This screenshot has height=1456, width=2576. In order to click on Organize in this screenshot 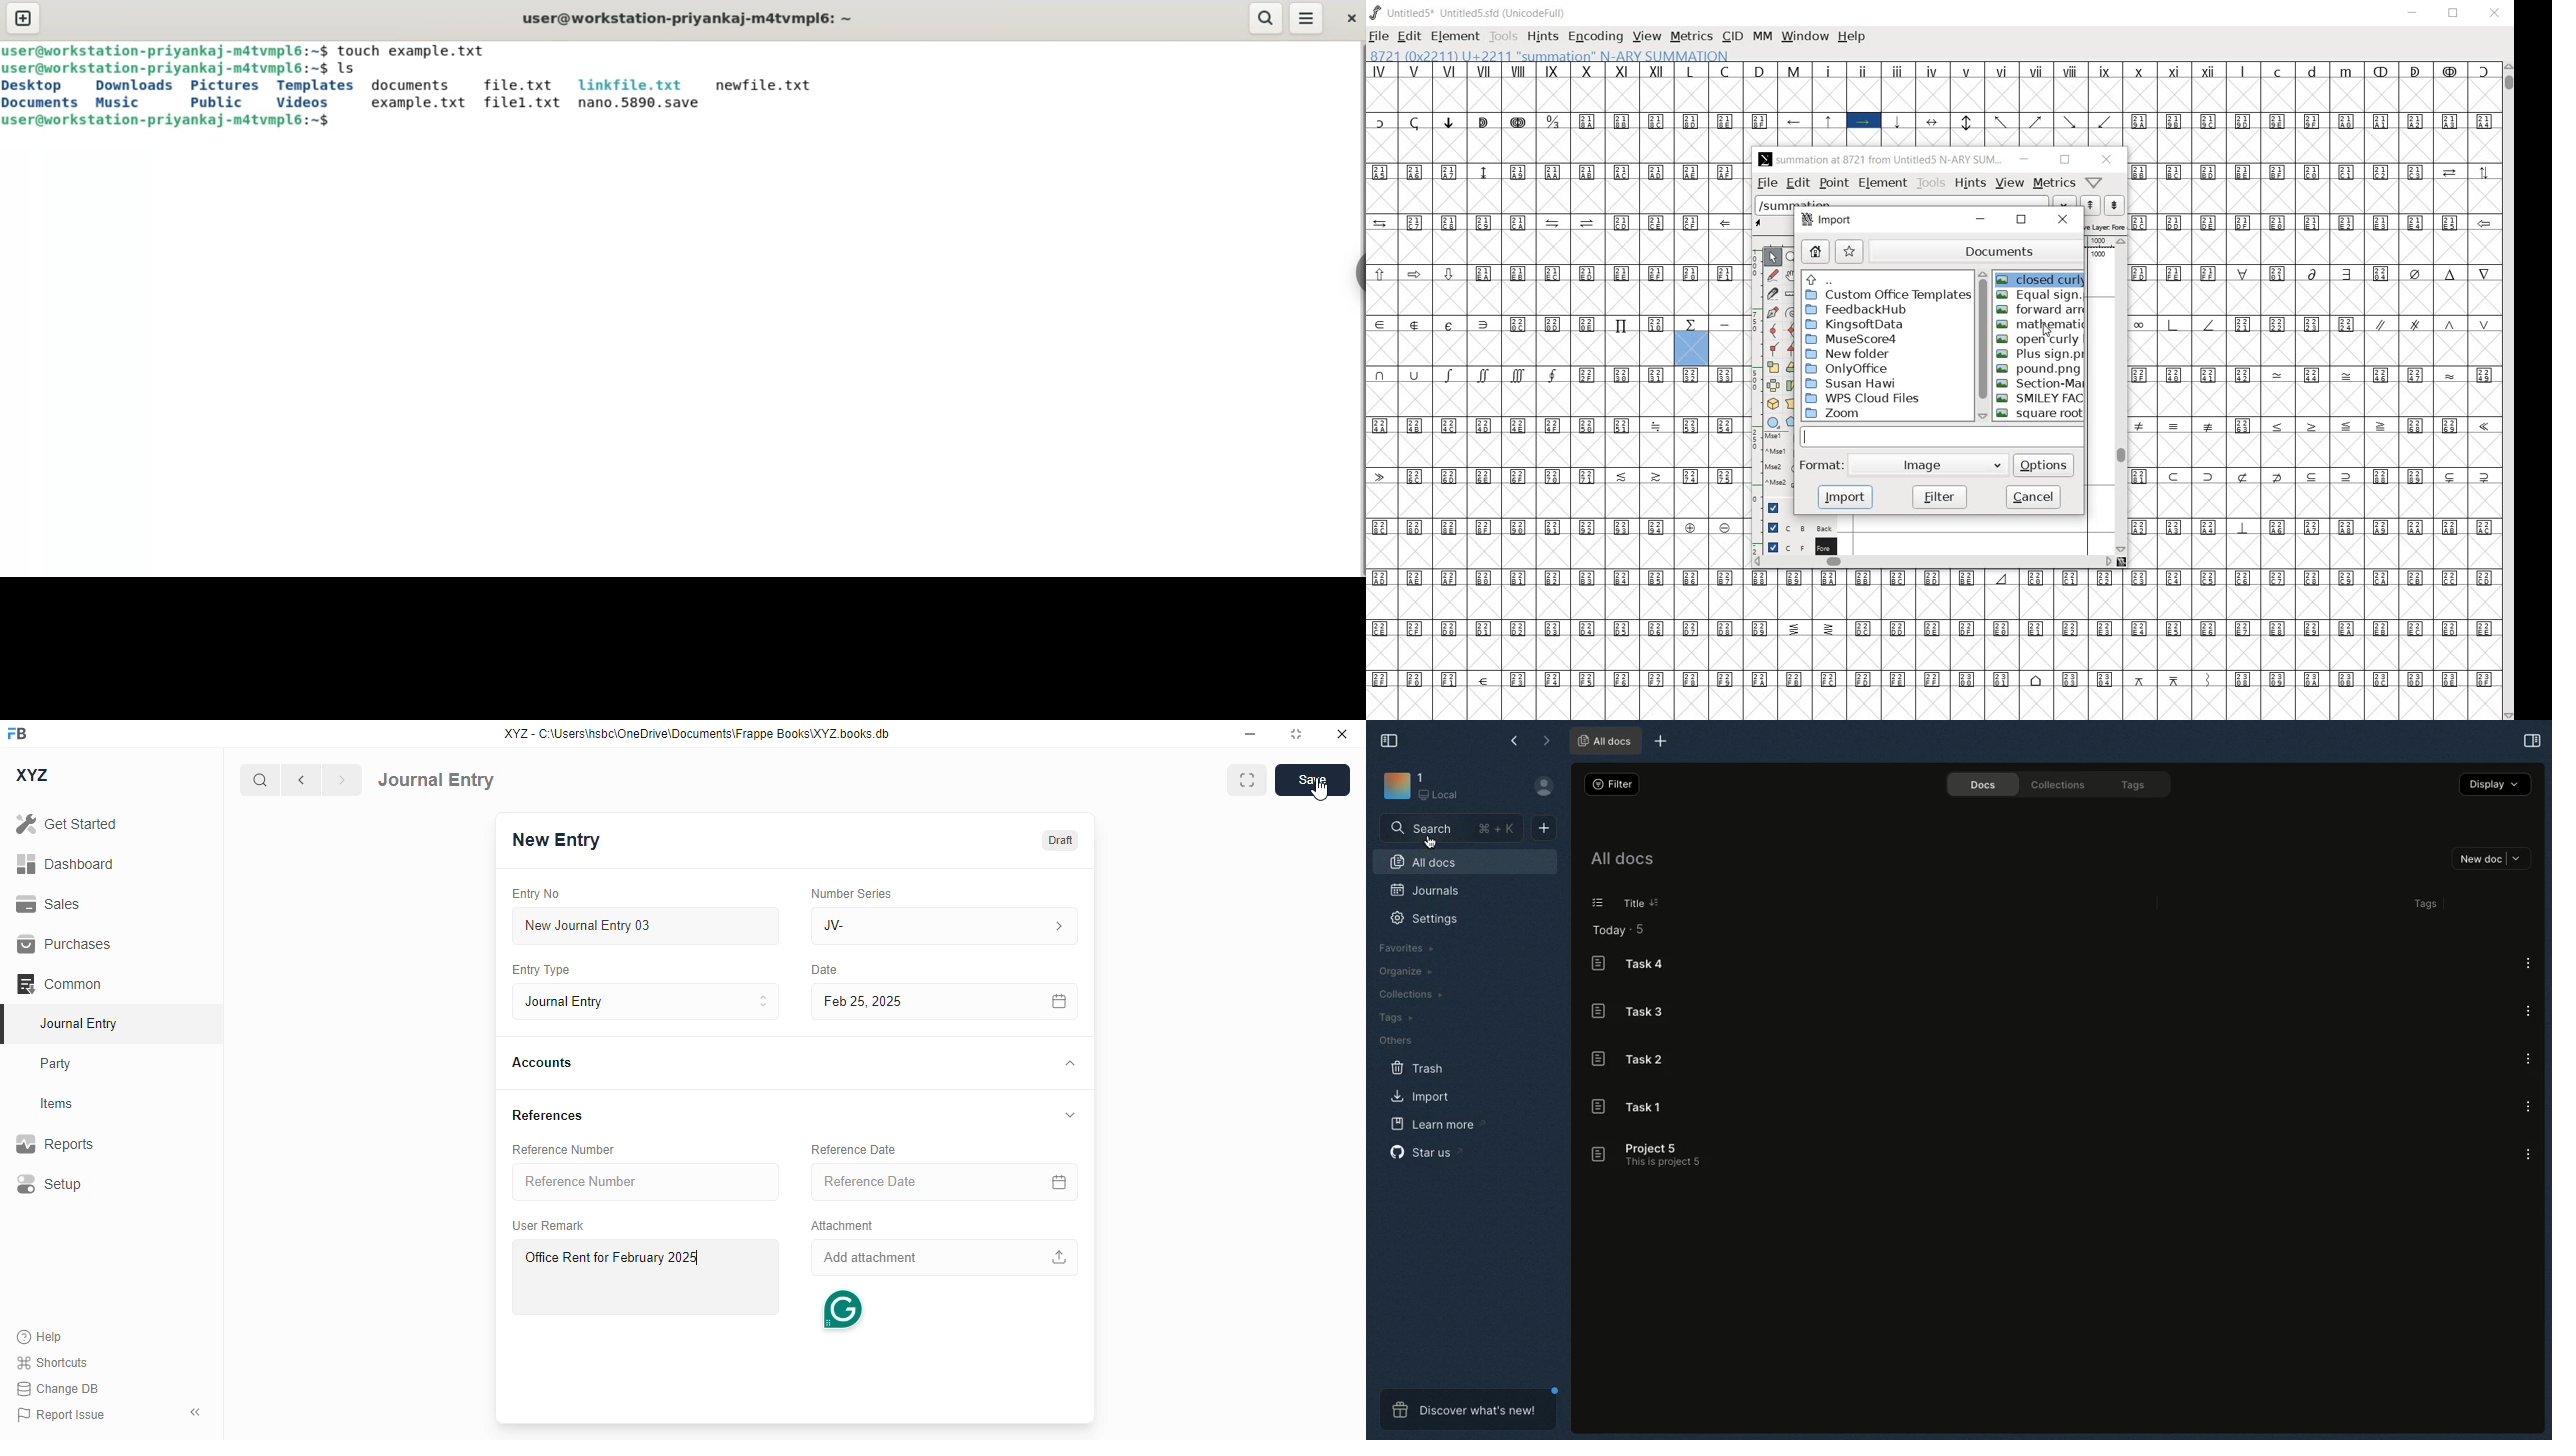, I will do `click(1402, 971)`.